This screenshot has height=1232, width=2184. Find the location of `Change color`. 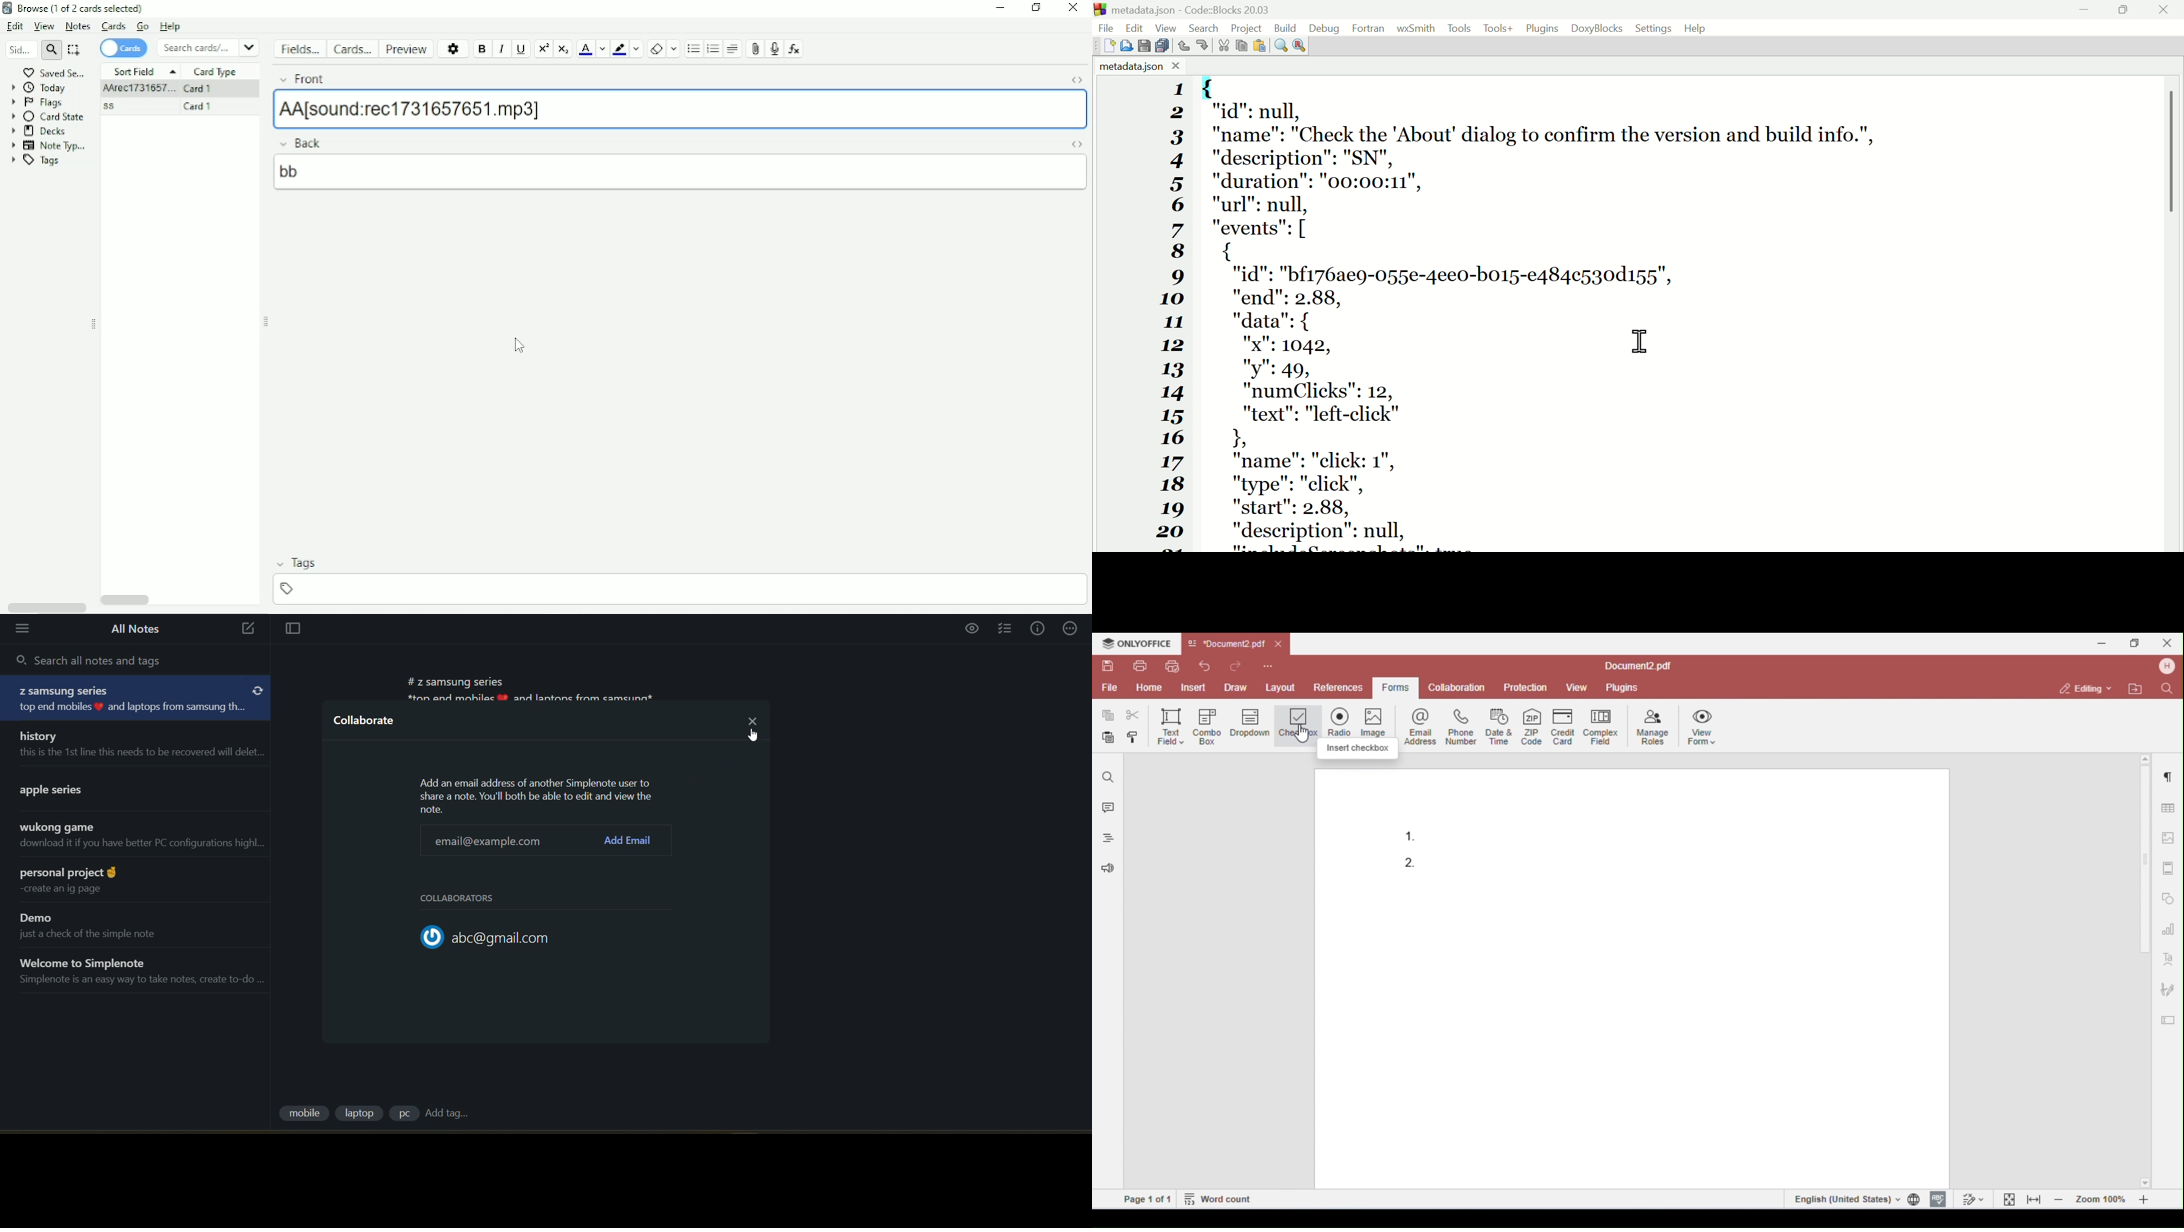

Change color is located at coordinates (603, 48).